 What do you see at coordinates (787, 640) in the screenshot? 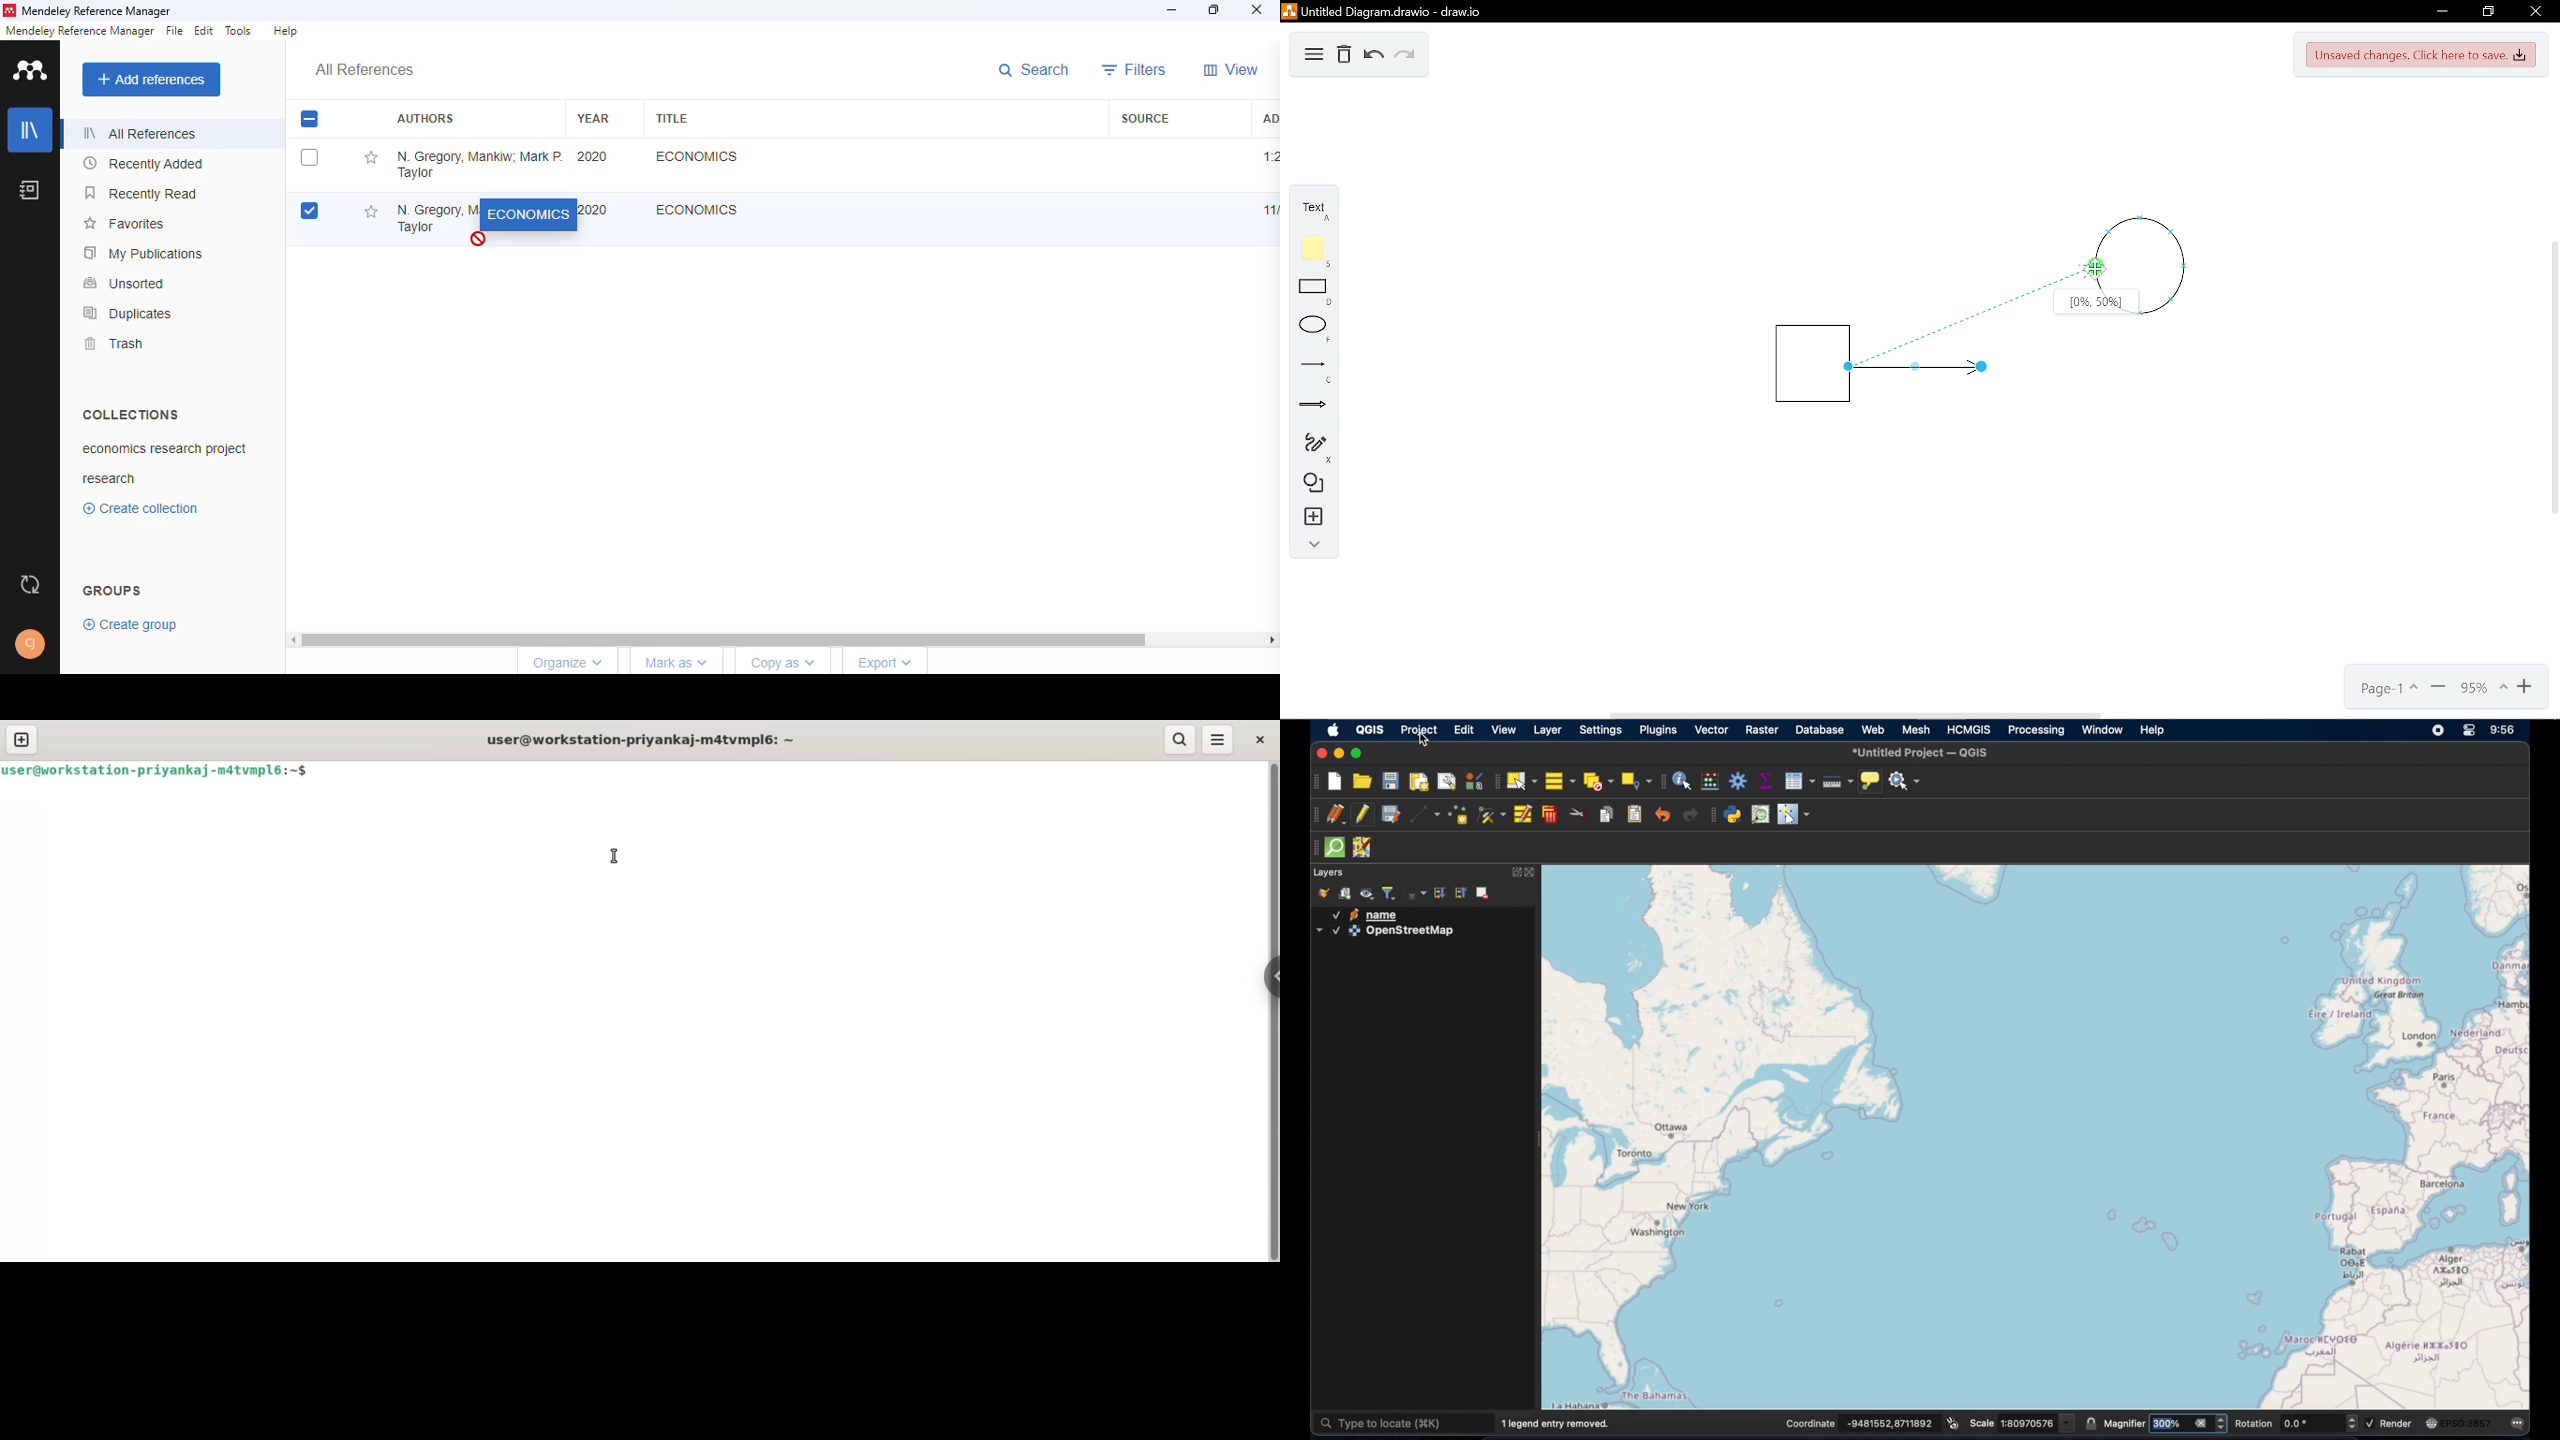
I see `horizontal scroll bar` at bounding box center [787, 640].